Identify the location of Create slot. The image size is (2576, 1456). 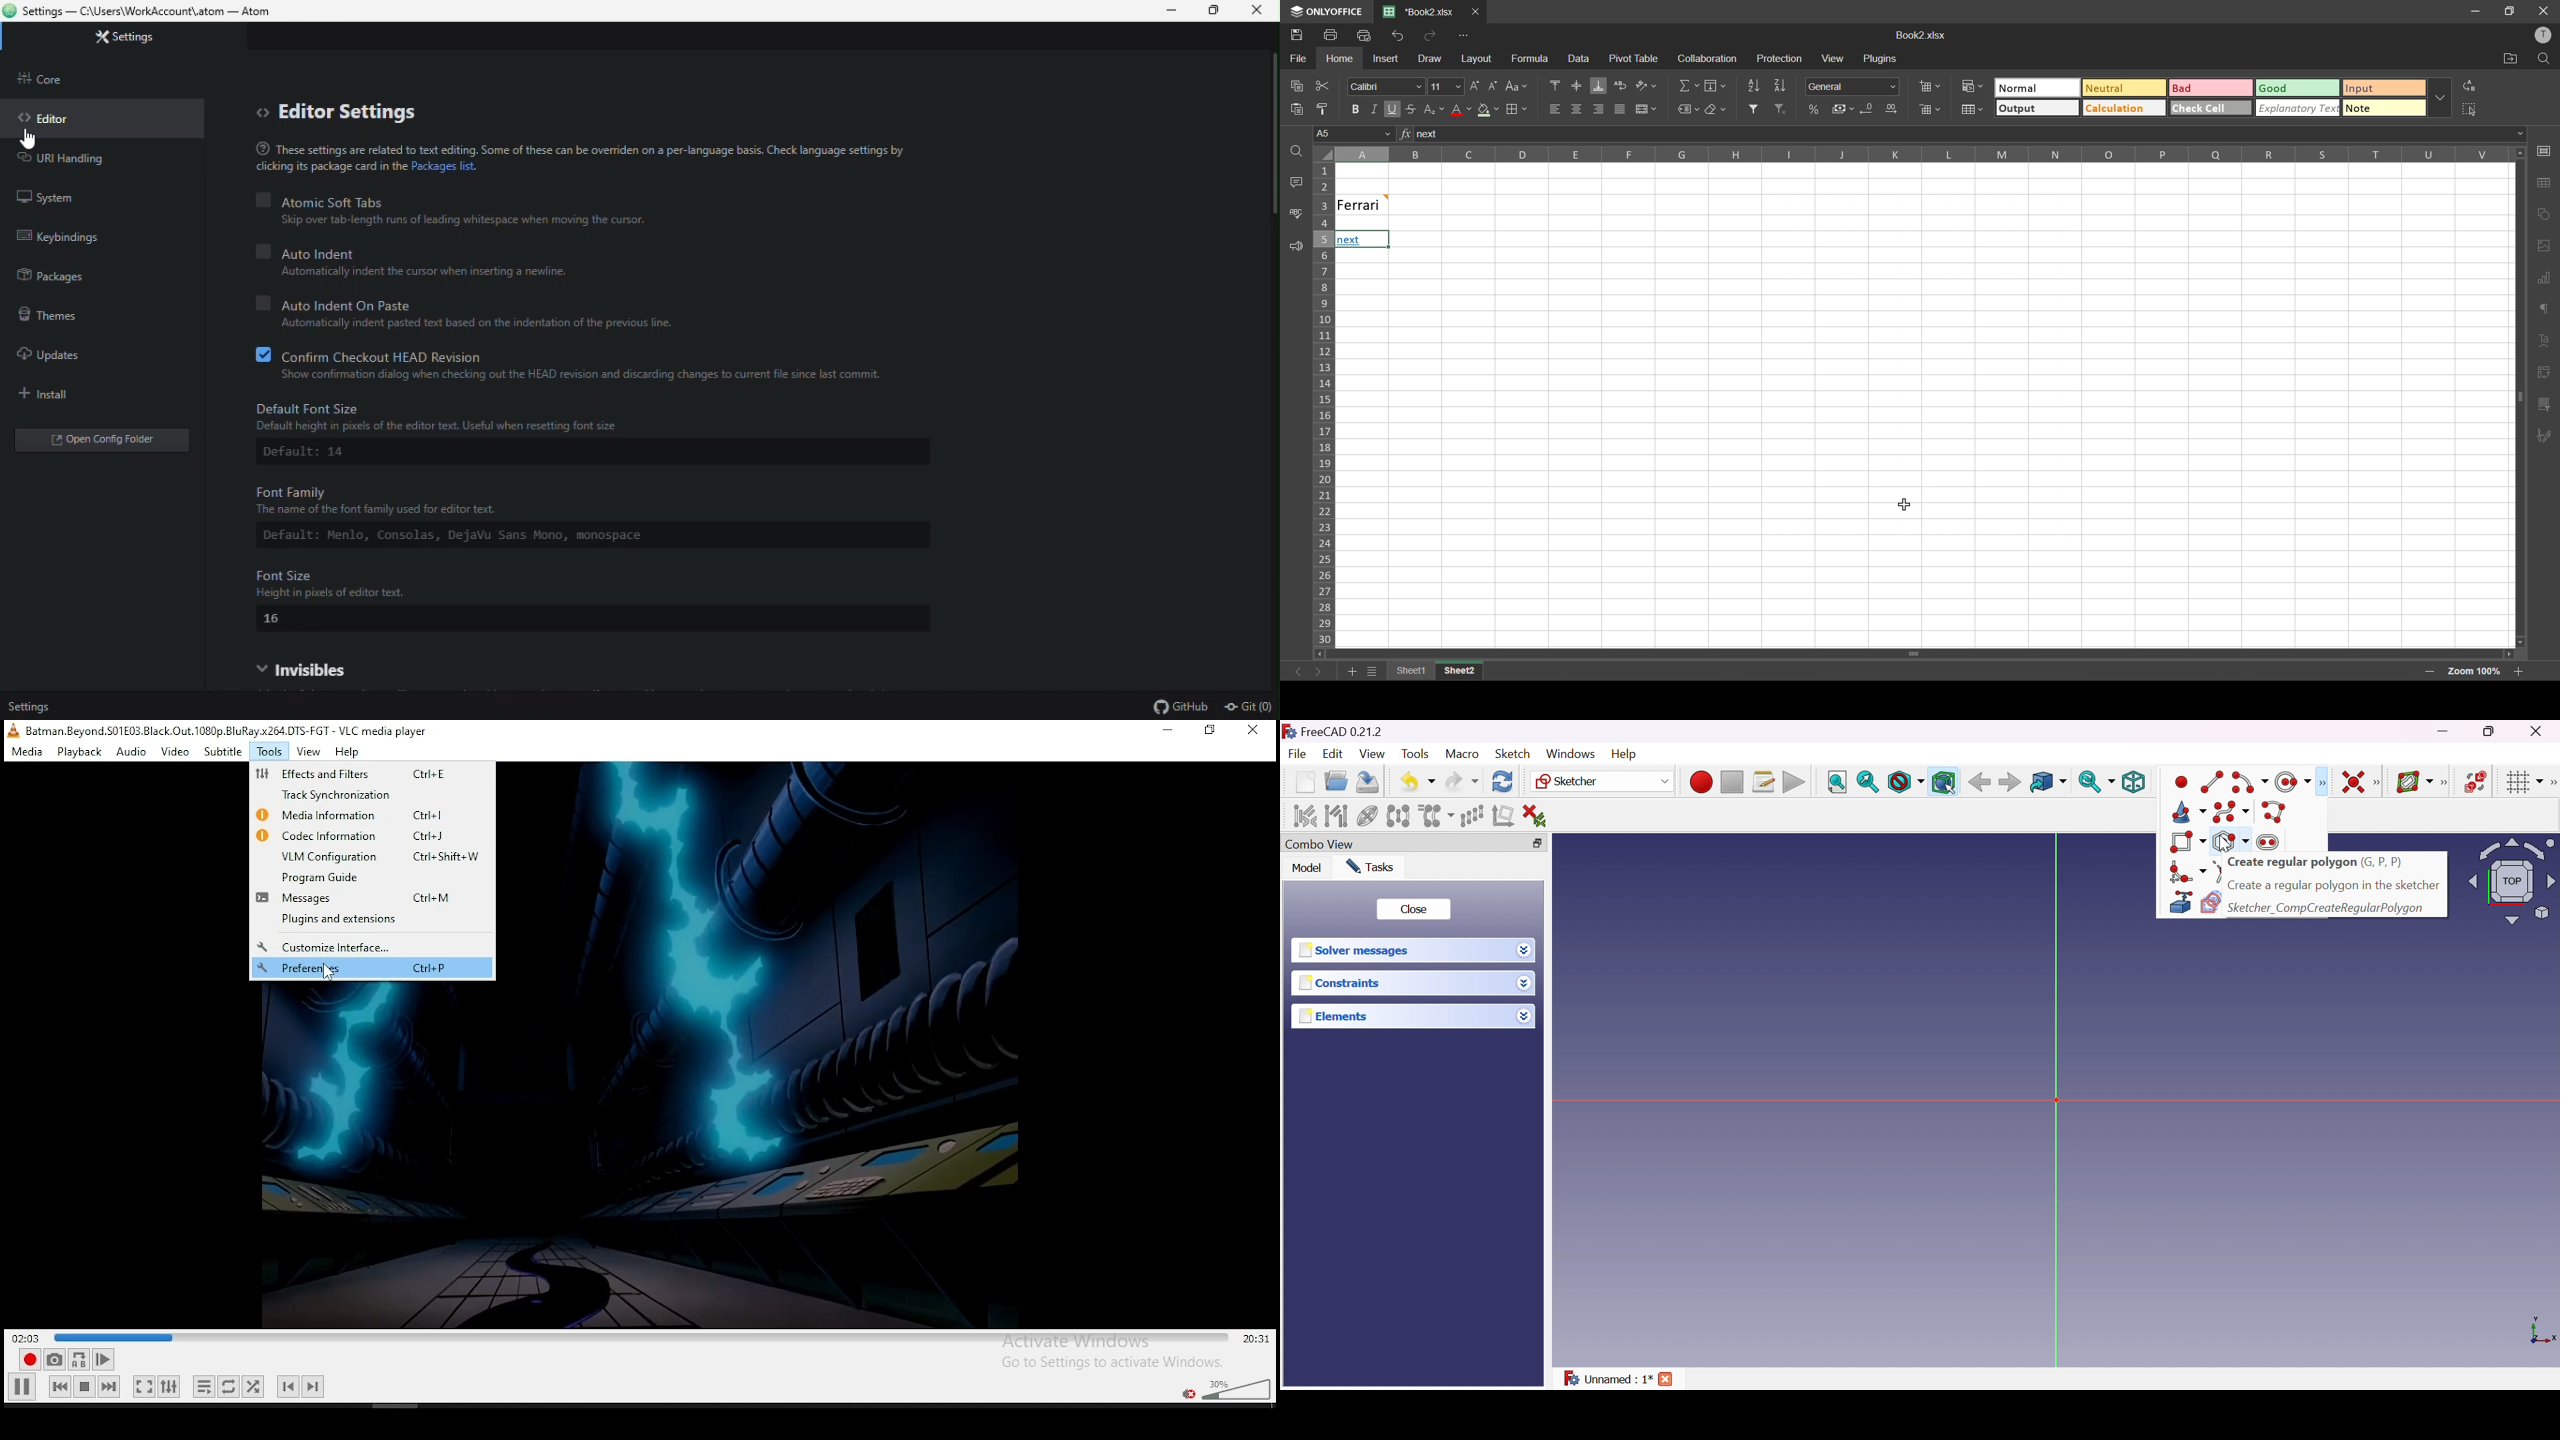
(2269, 842).